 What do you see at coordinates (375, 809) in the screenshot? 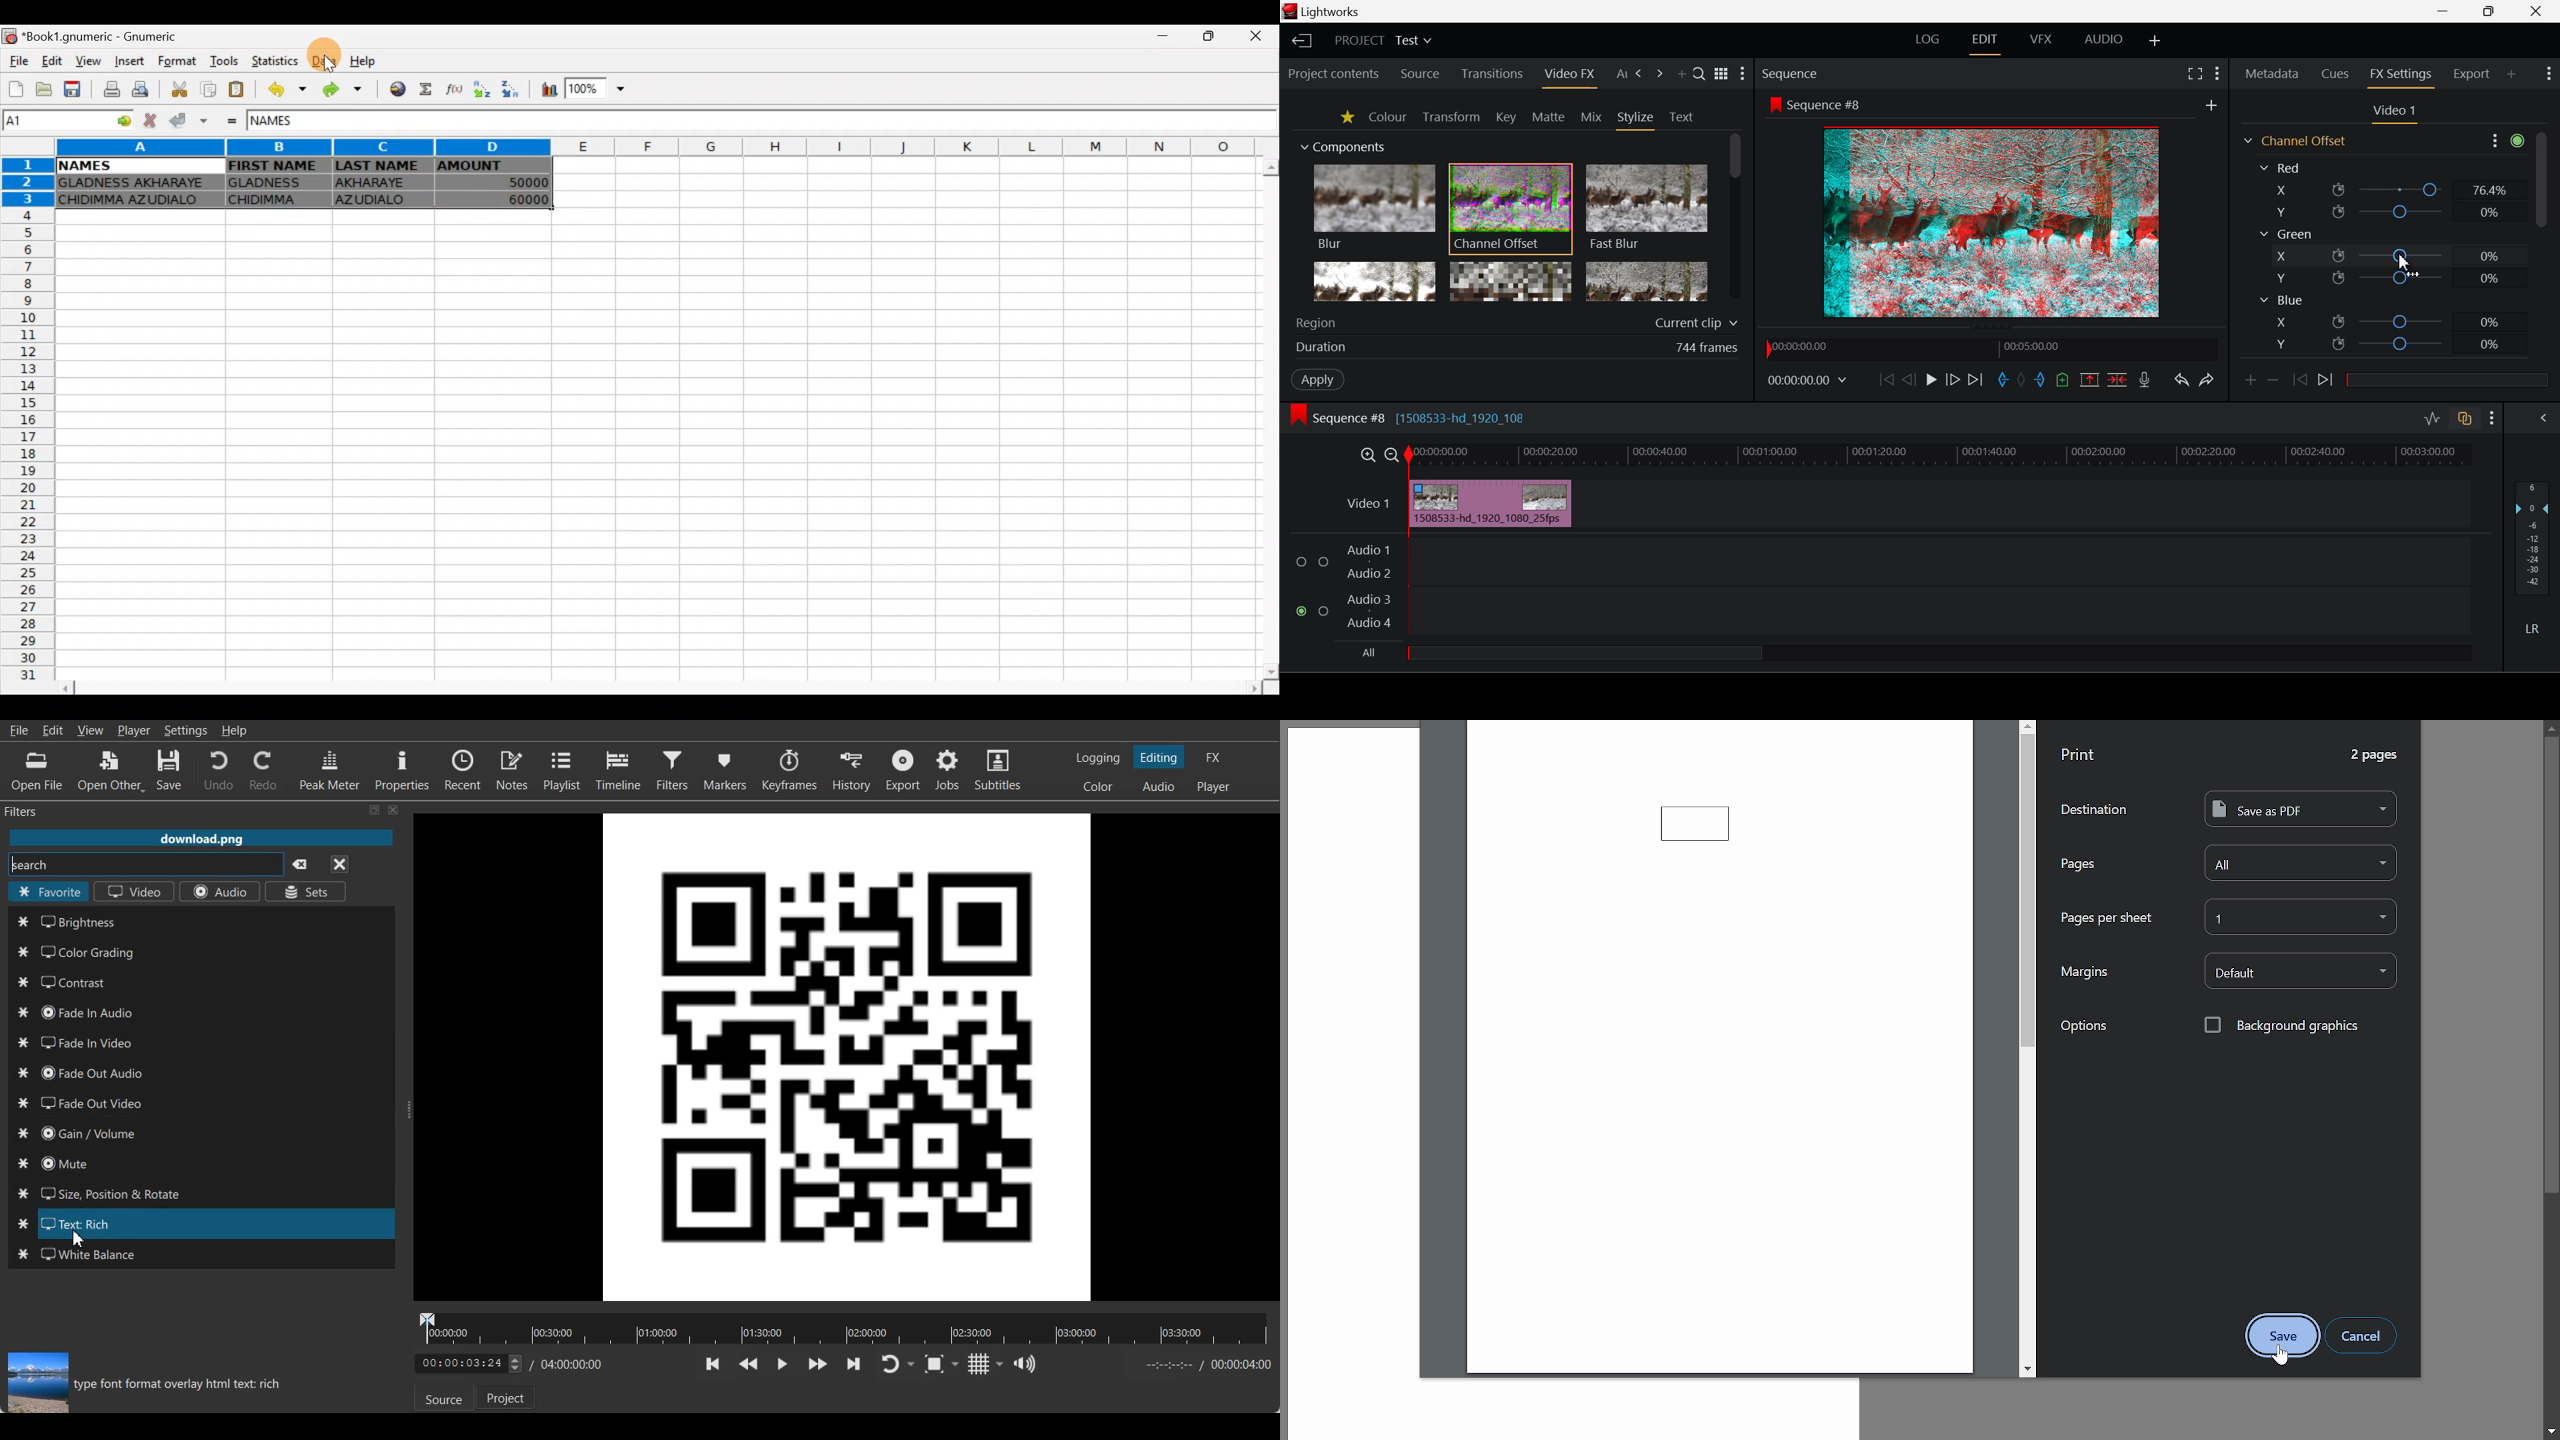
I see `Maximize` at bounding box center [375, 809].